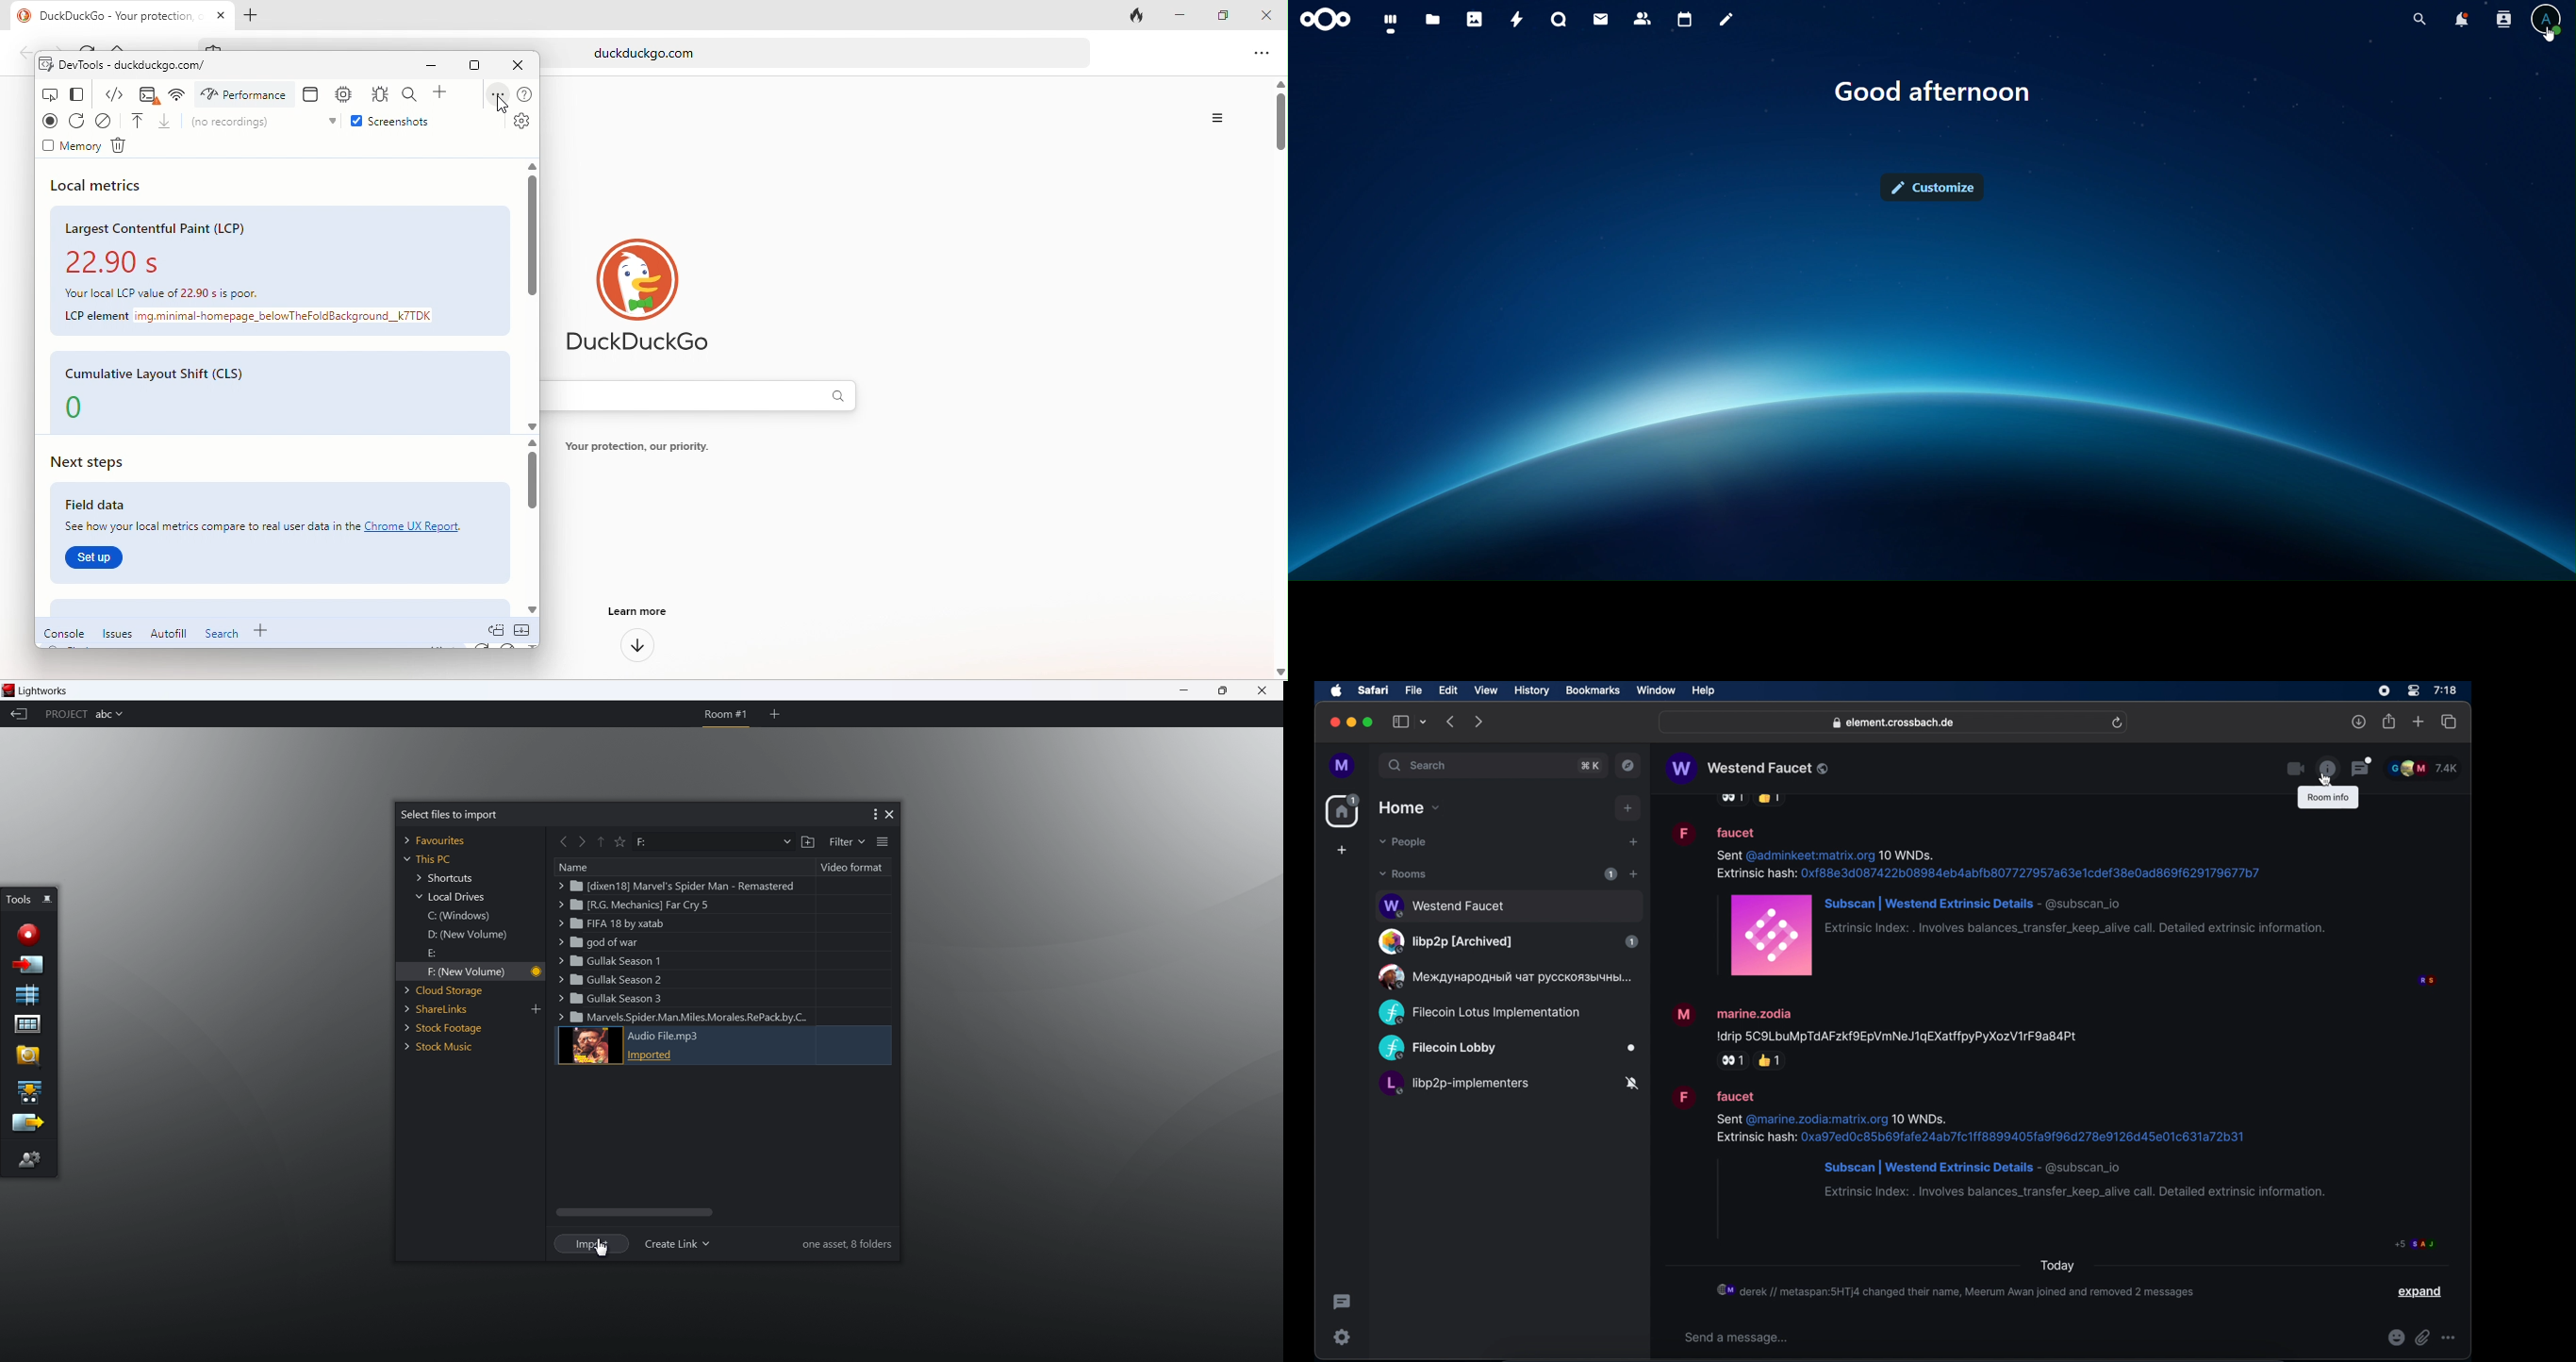 Image resolution: width=2576 pixels, height=1372 pixels. What do you see at coordinates (635, 905) in the screenshot?
I see `far cry 5` at bounding box center [635, 905].